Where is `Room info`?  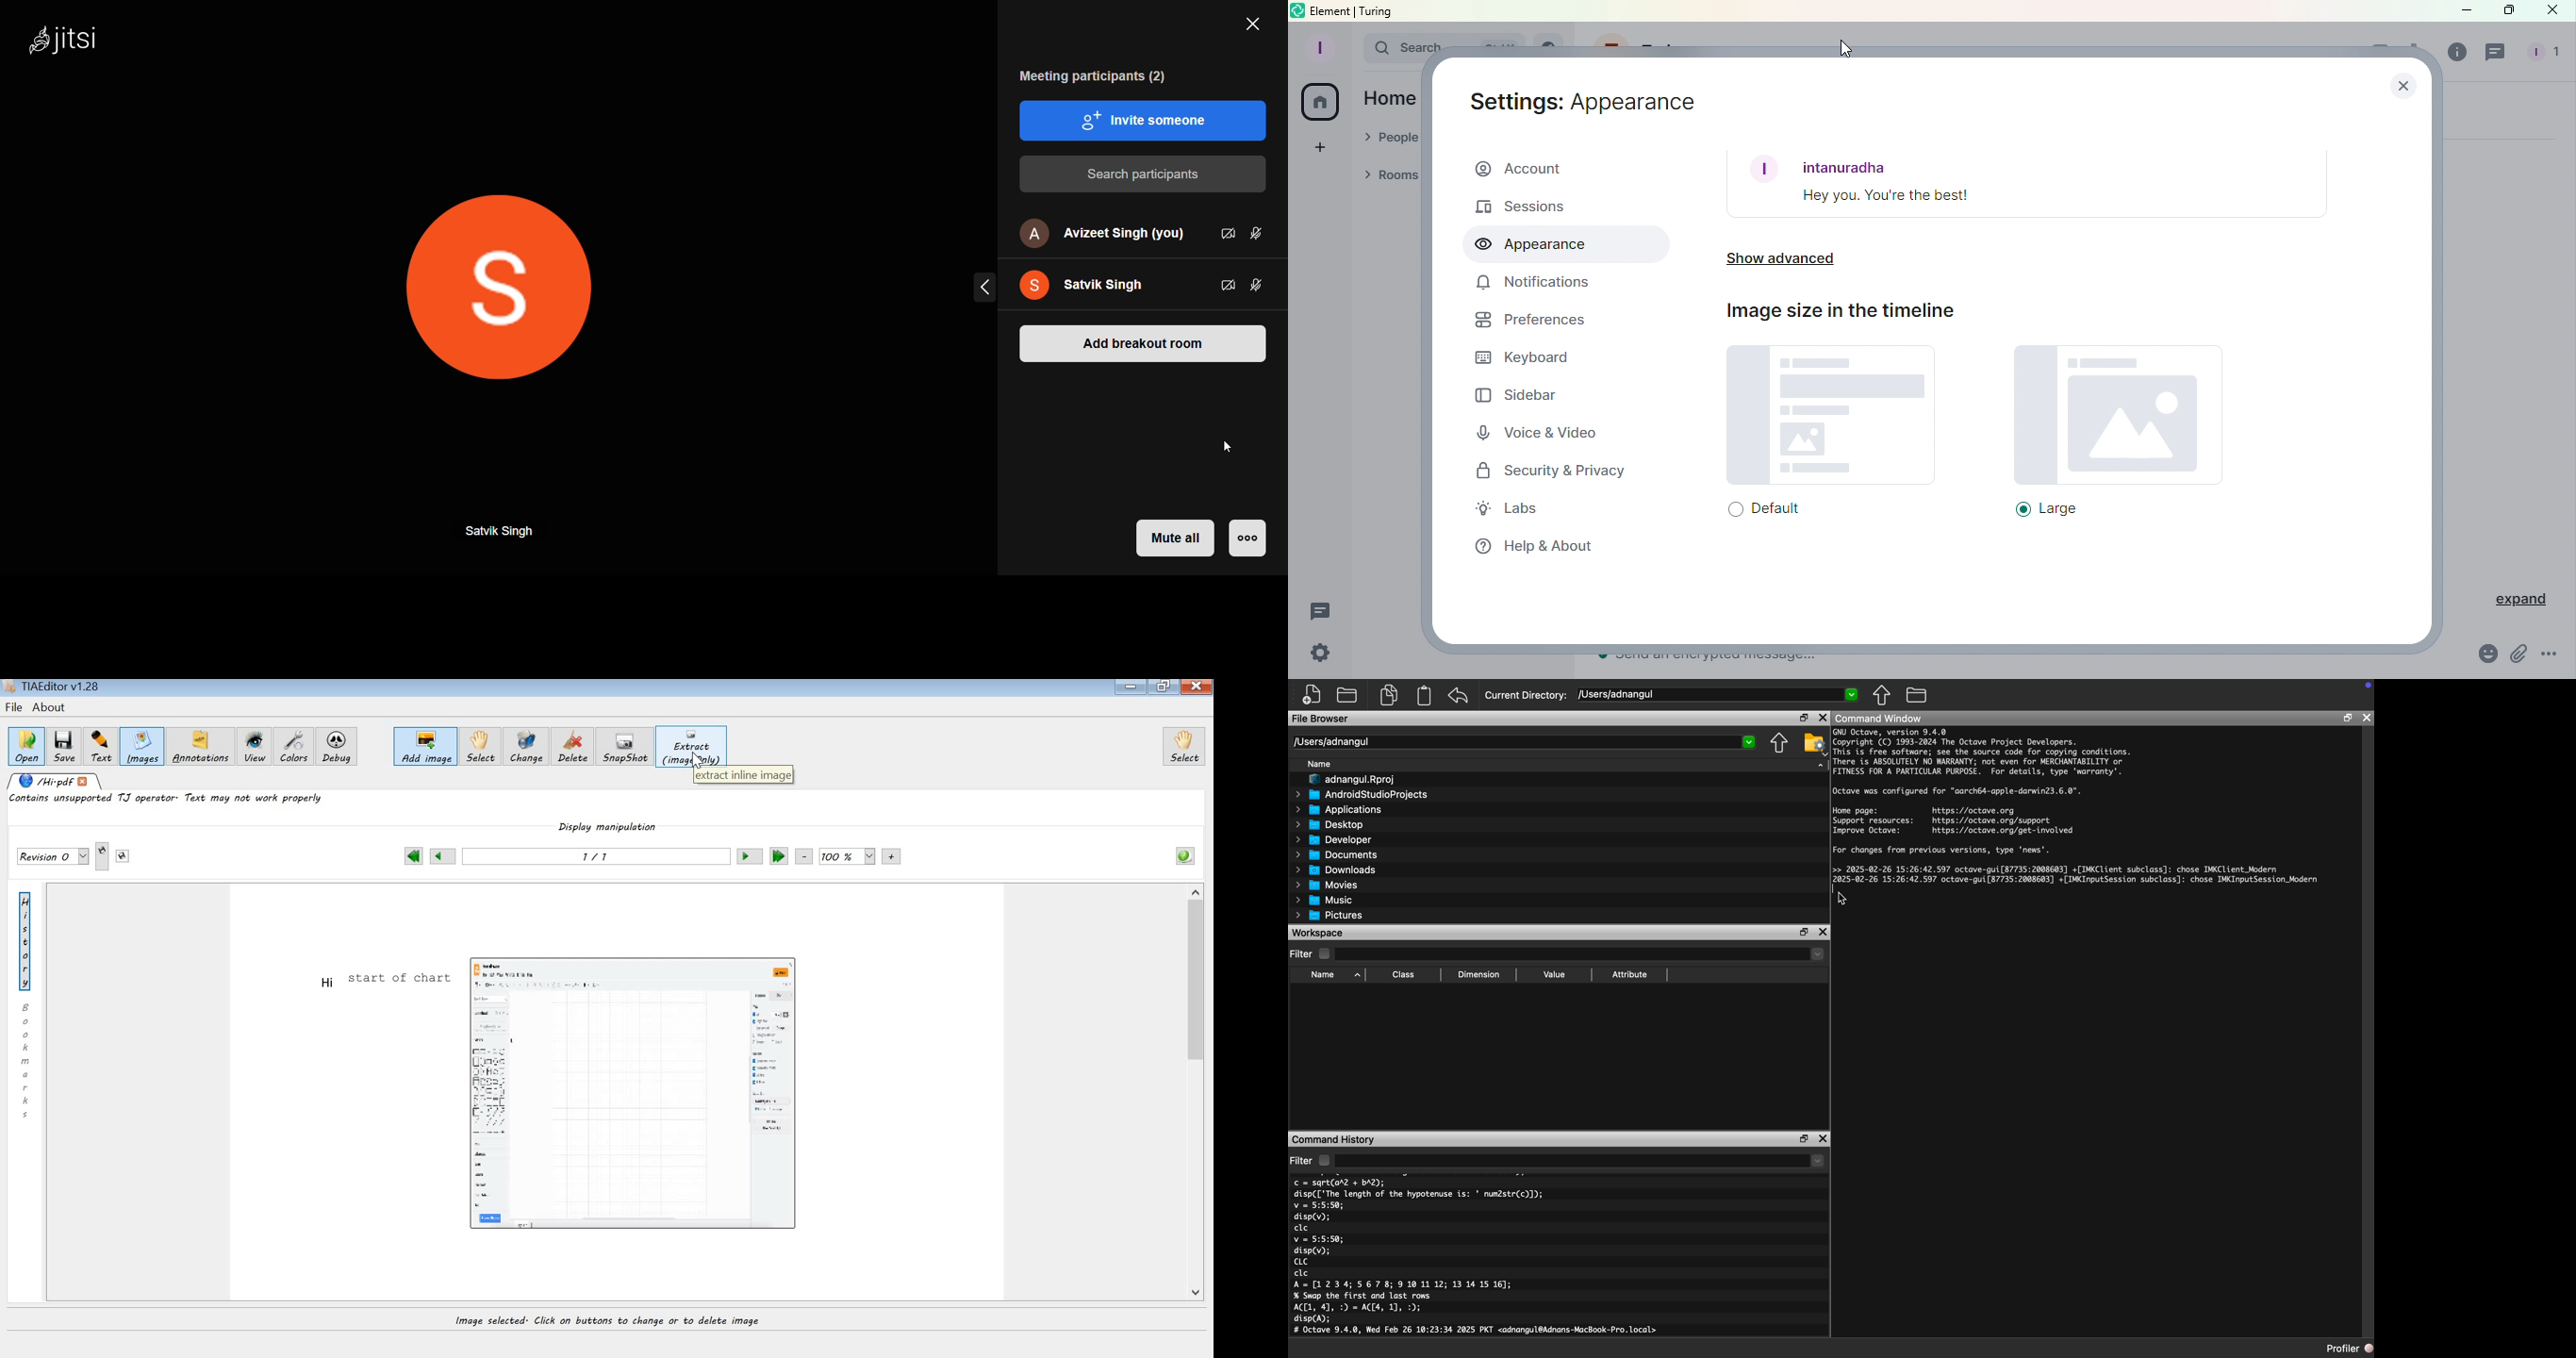
Room info is located at coordinates (2452, 52).